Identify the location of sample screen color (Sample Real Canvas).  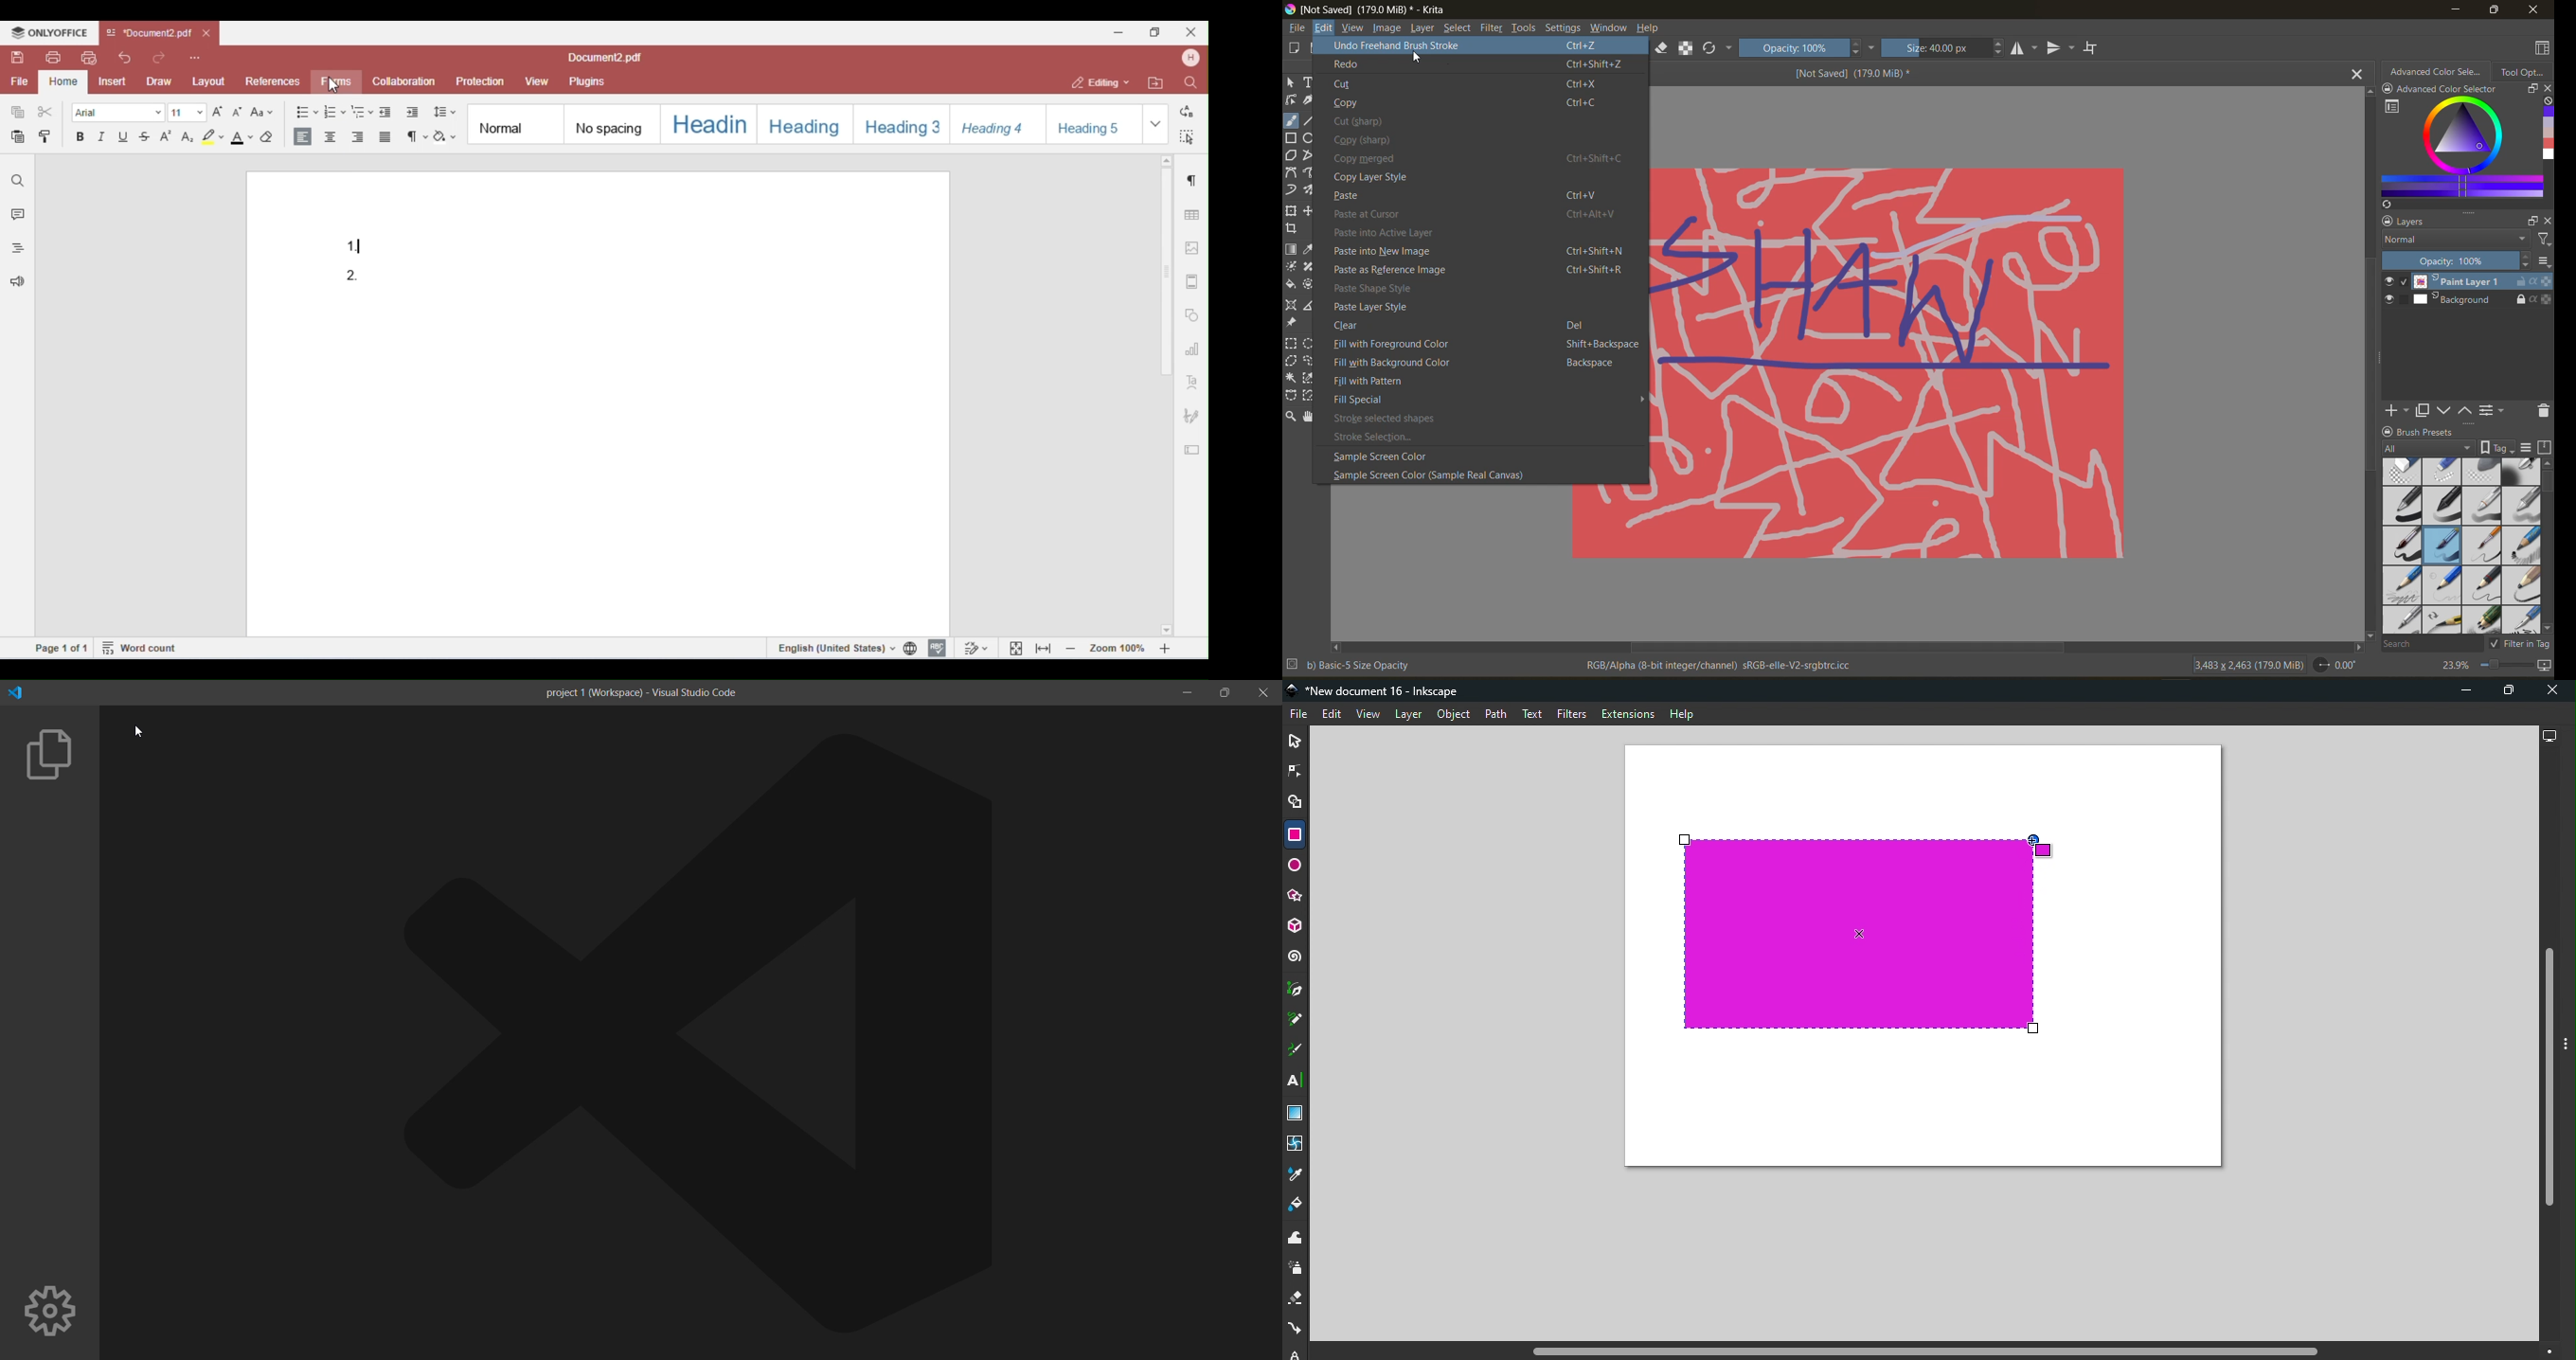
(1440, 475).